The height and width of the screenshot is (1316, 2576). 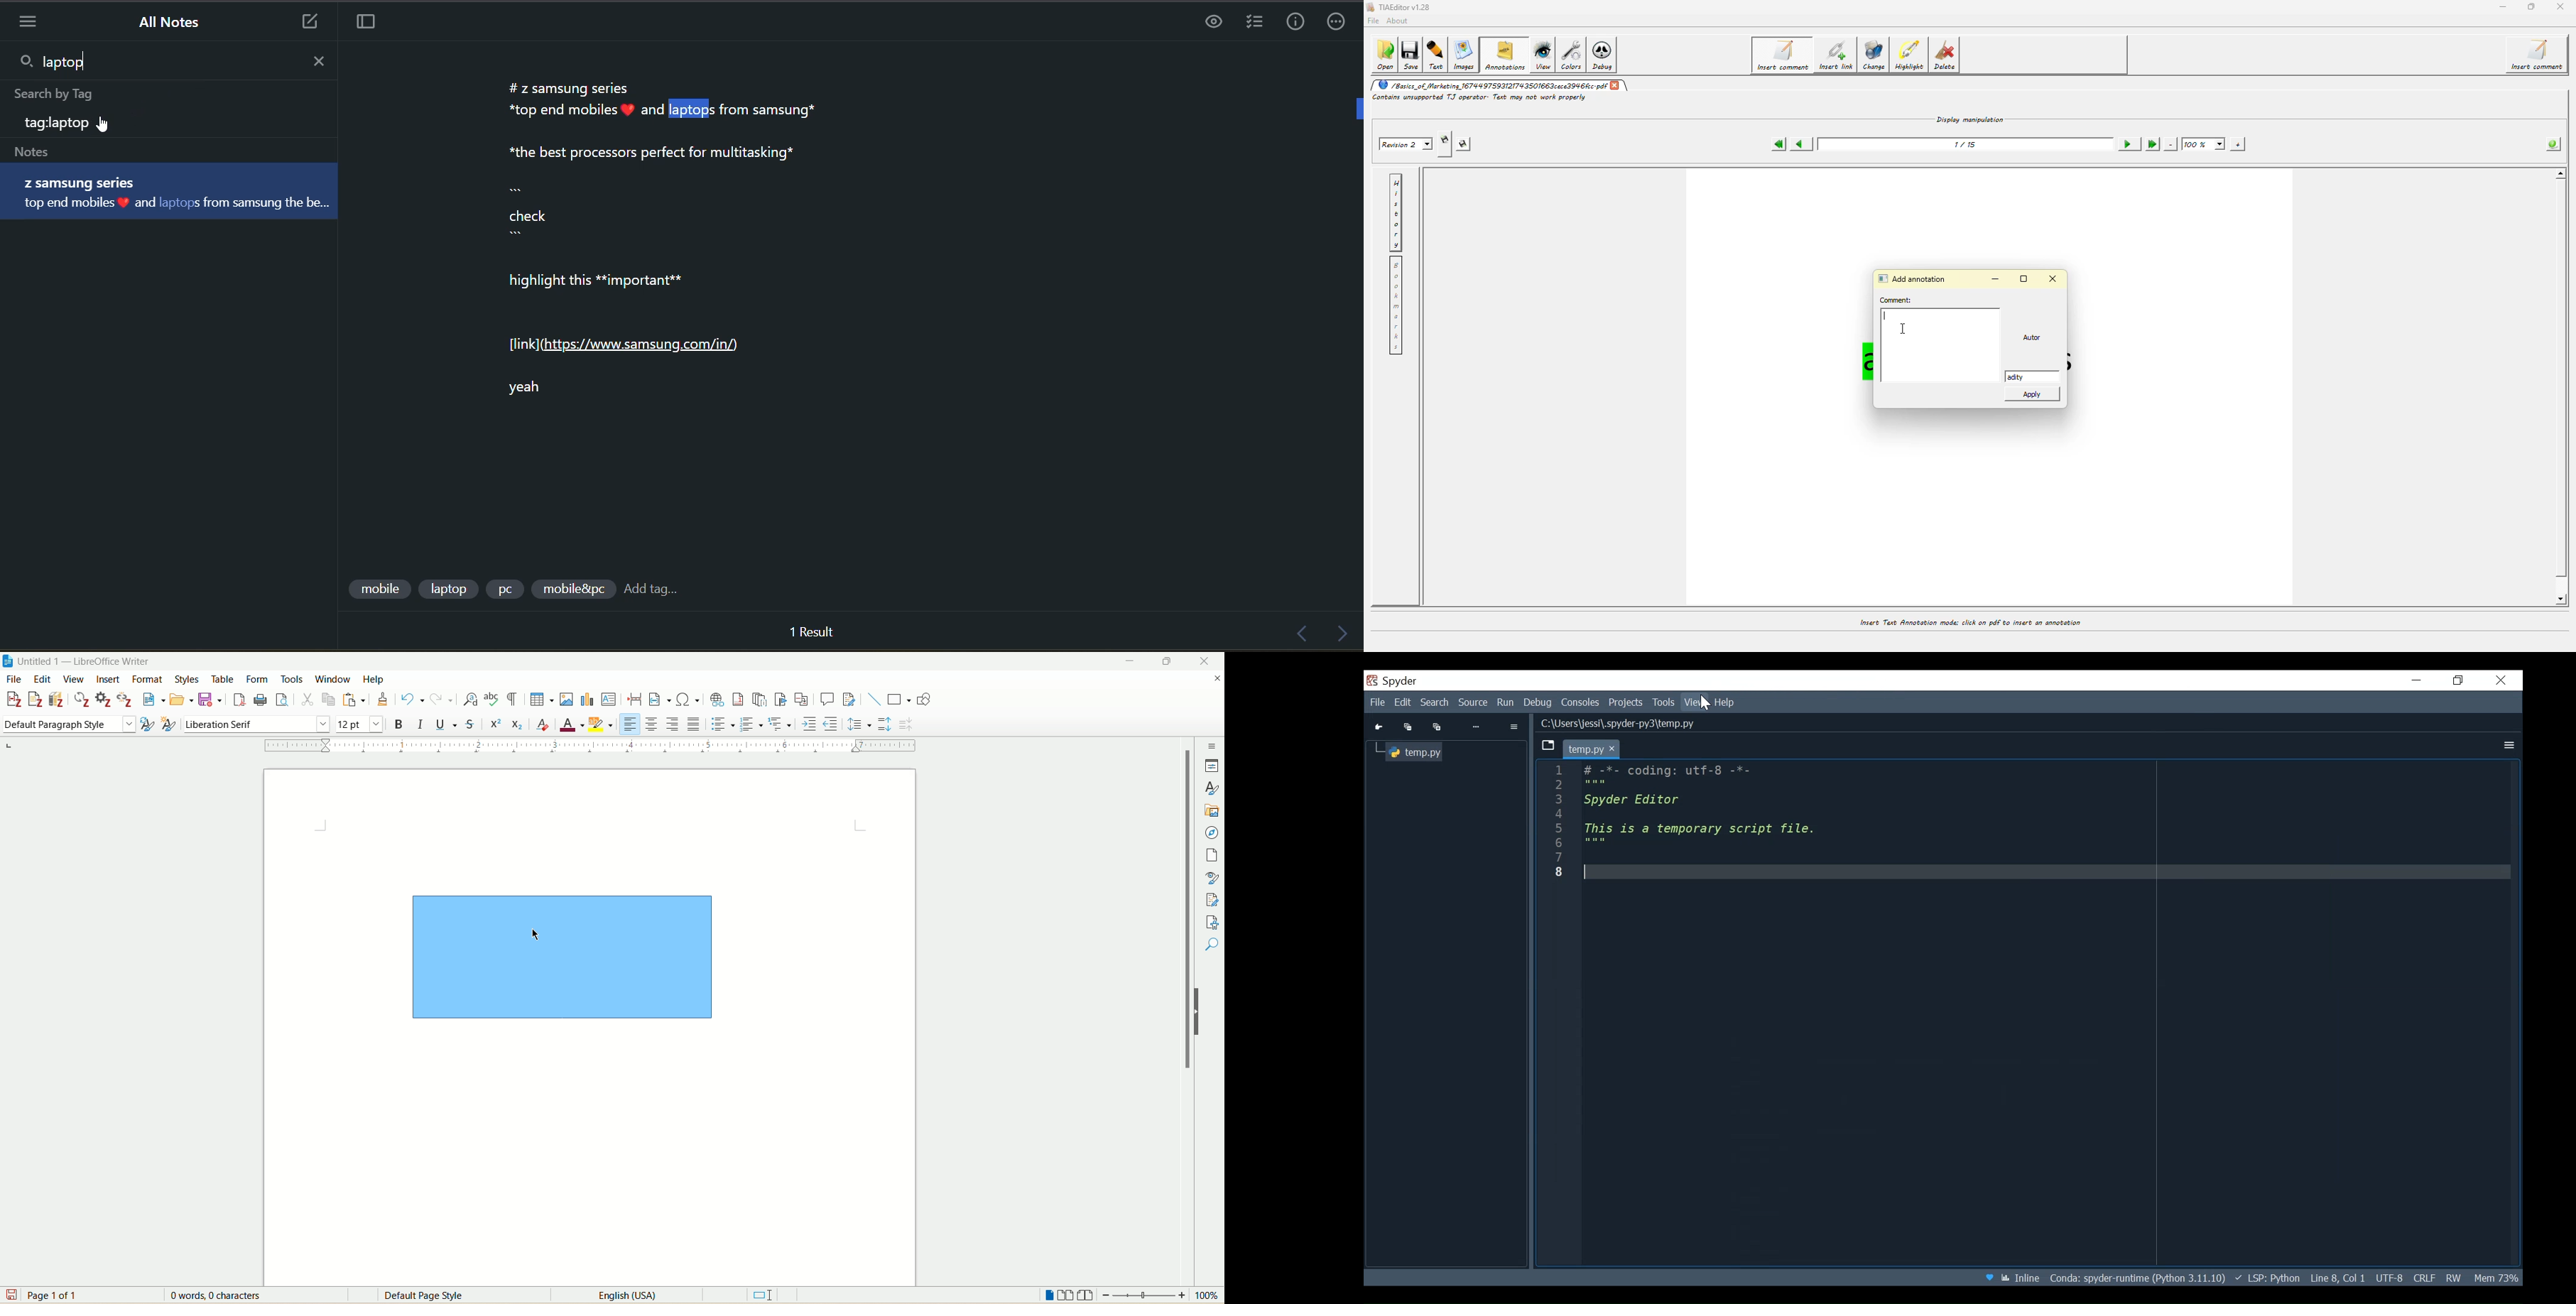 I want to click on Insert Text Annotation mode: click on pdf to insert an annotation, so click(x=1970, y=622).